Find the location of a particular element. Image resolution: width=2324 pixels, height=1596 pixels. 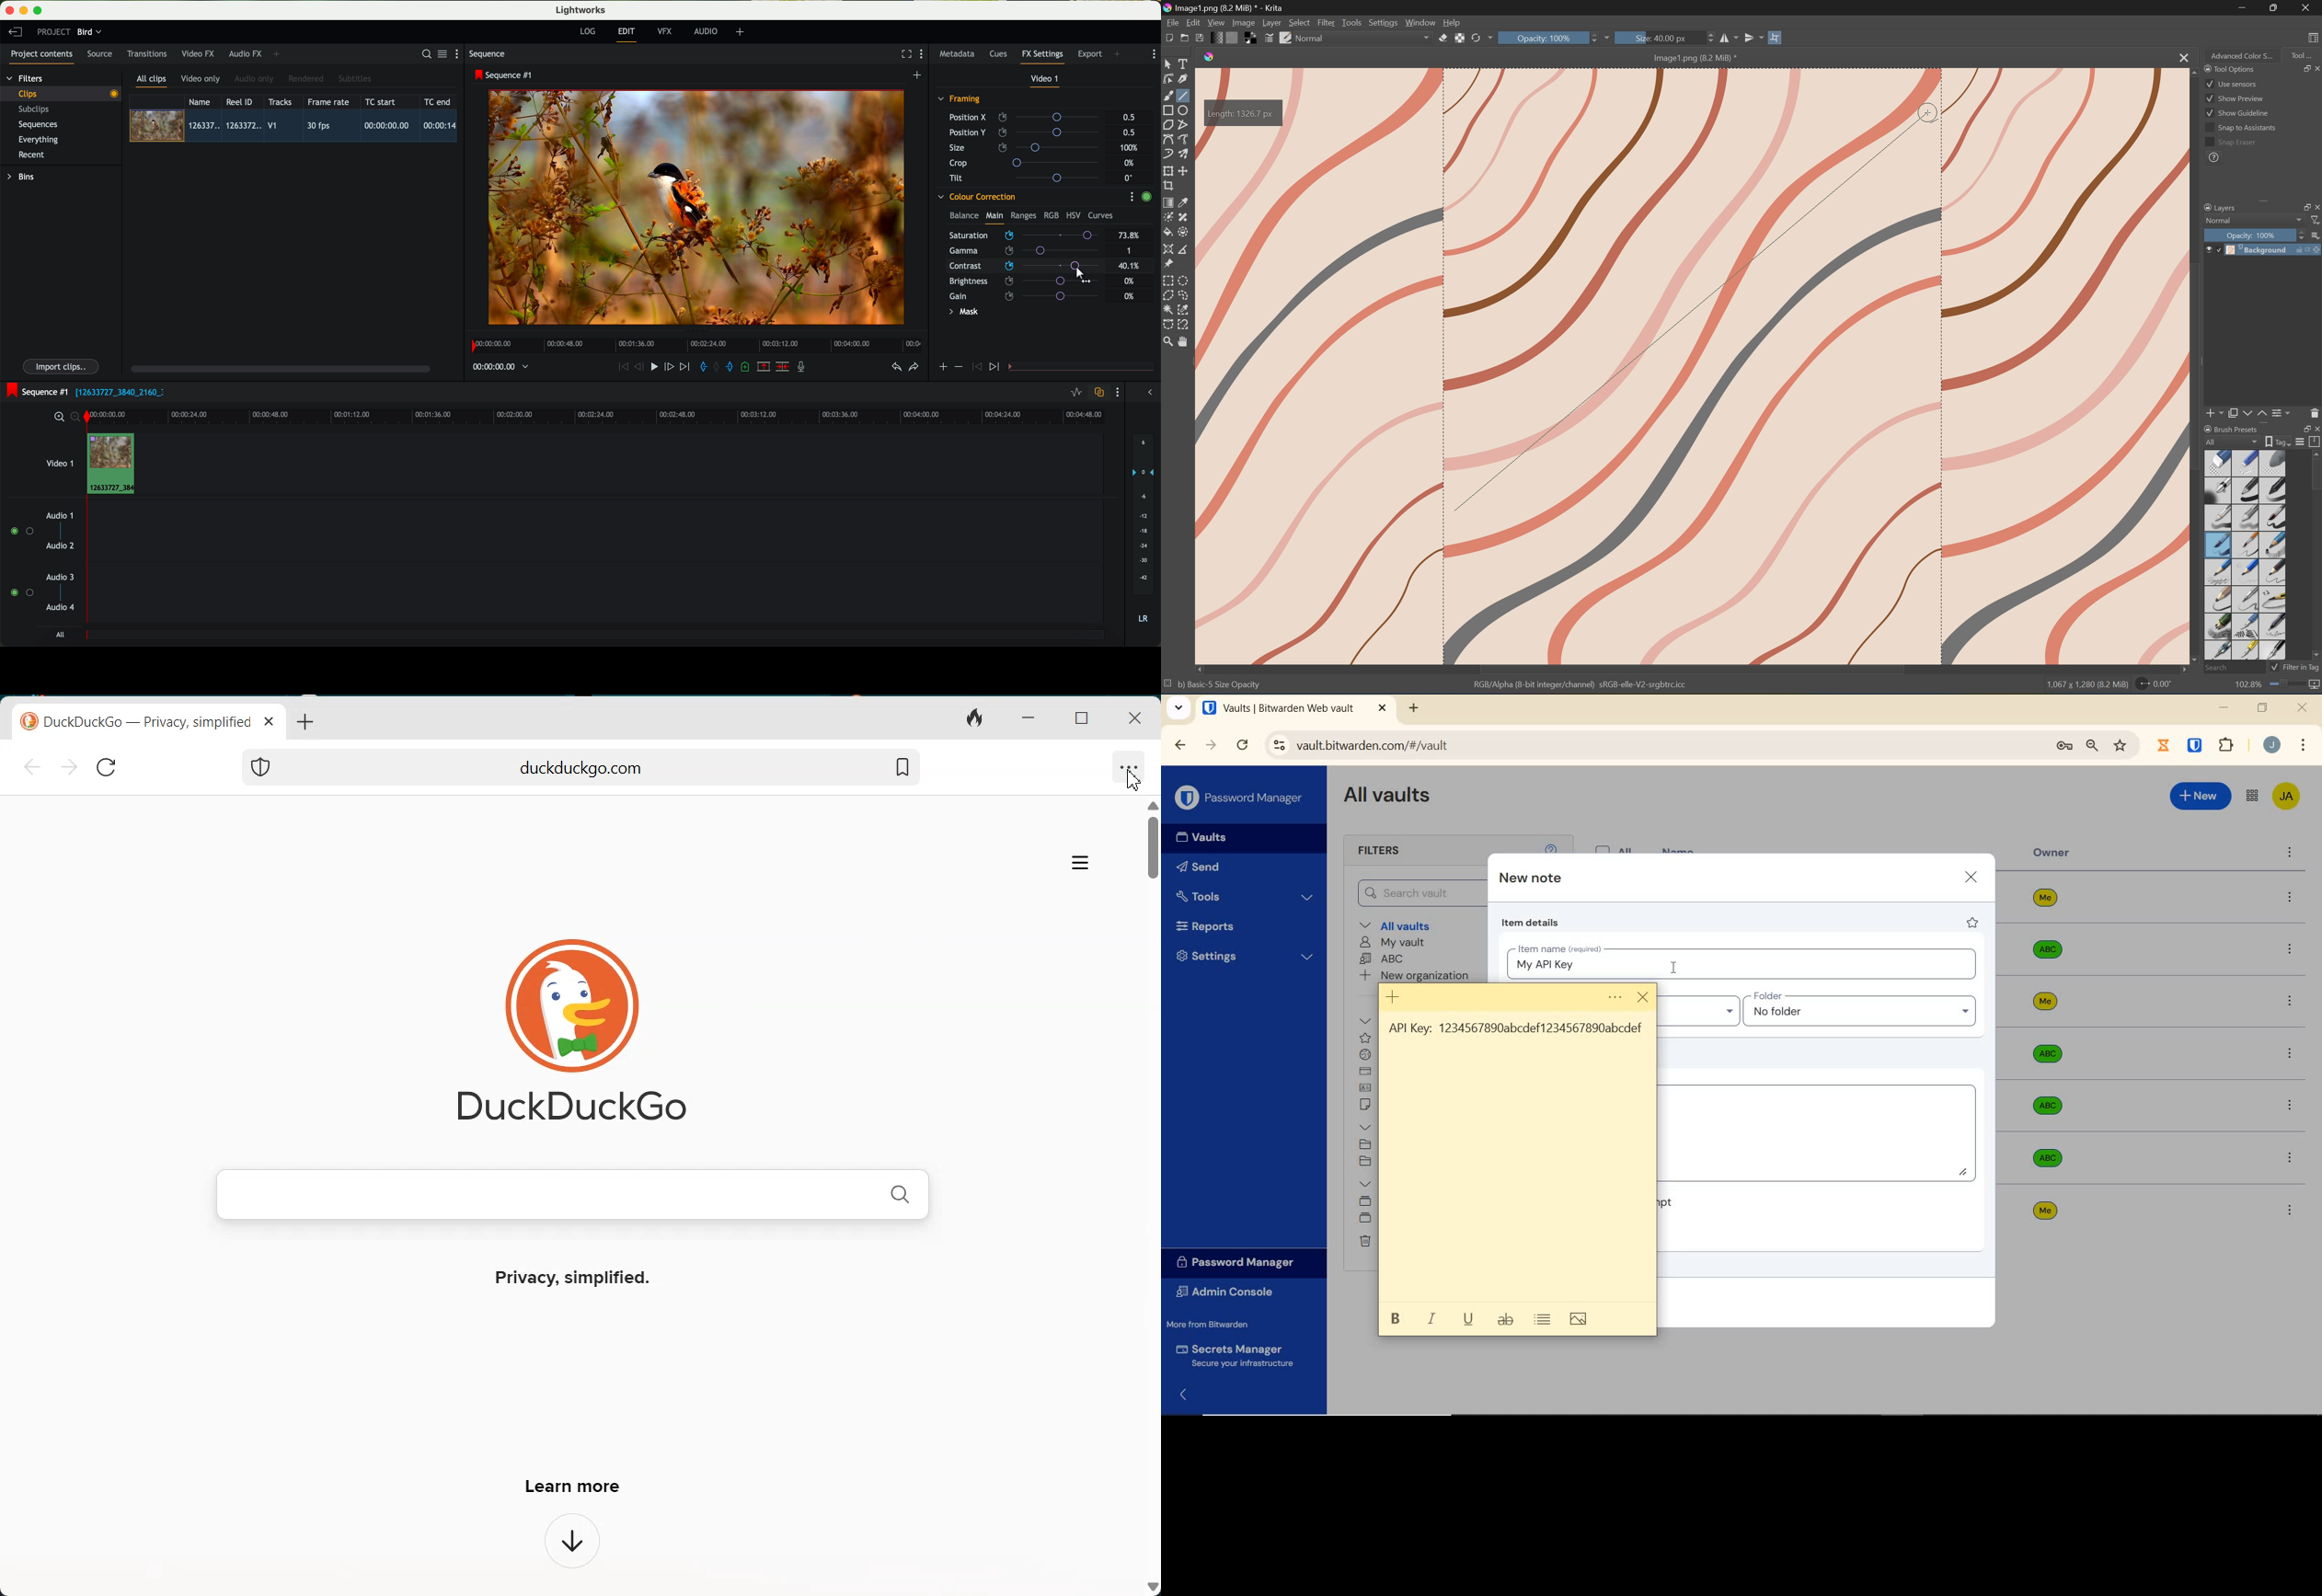

Filter in tag is located at coordinates (2302, 667).